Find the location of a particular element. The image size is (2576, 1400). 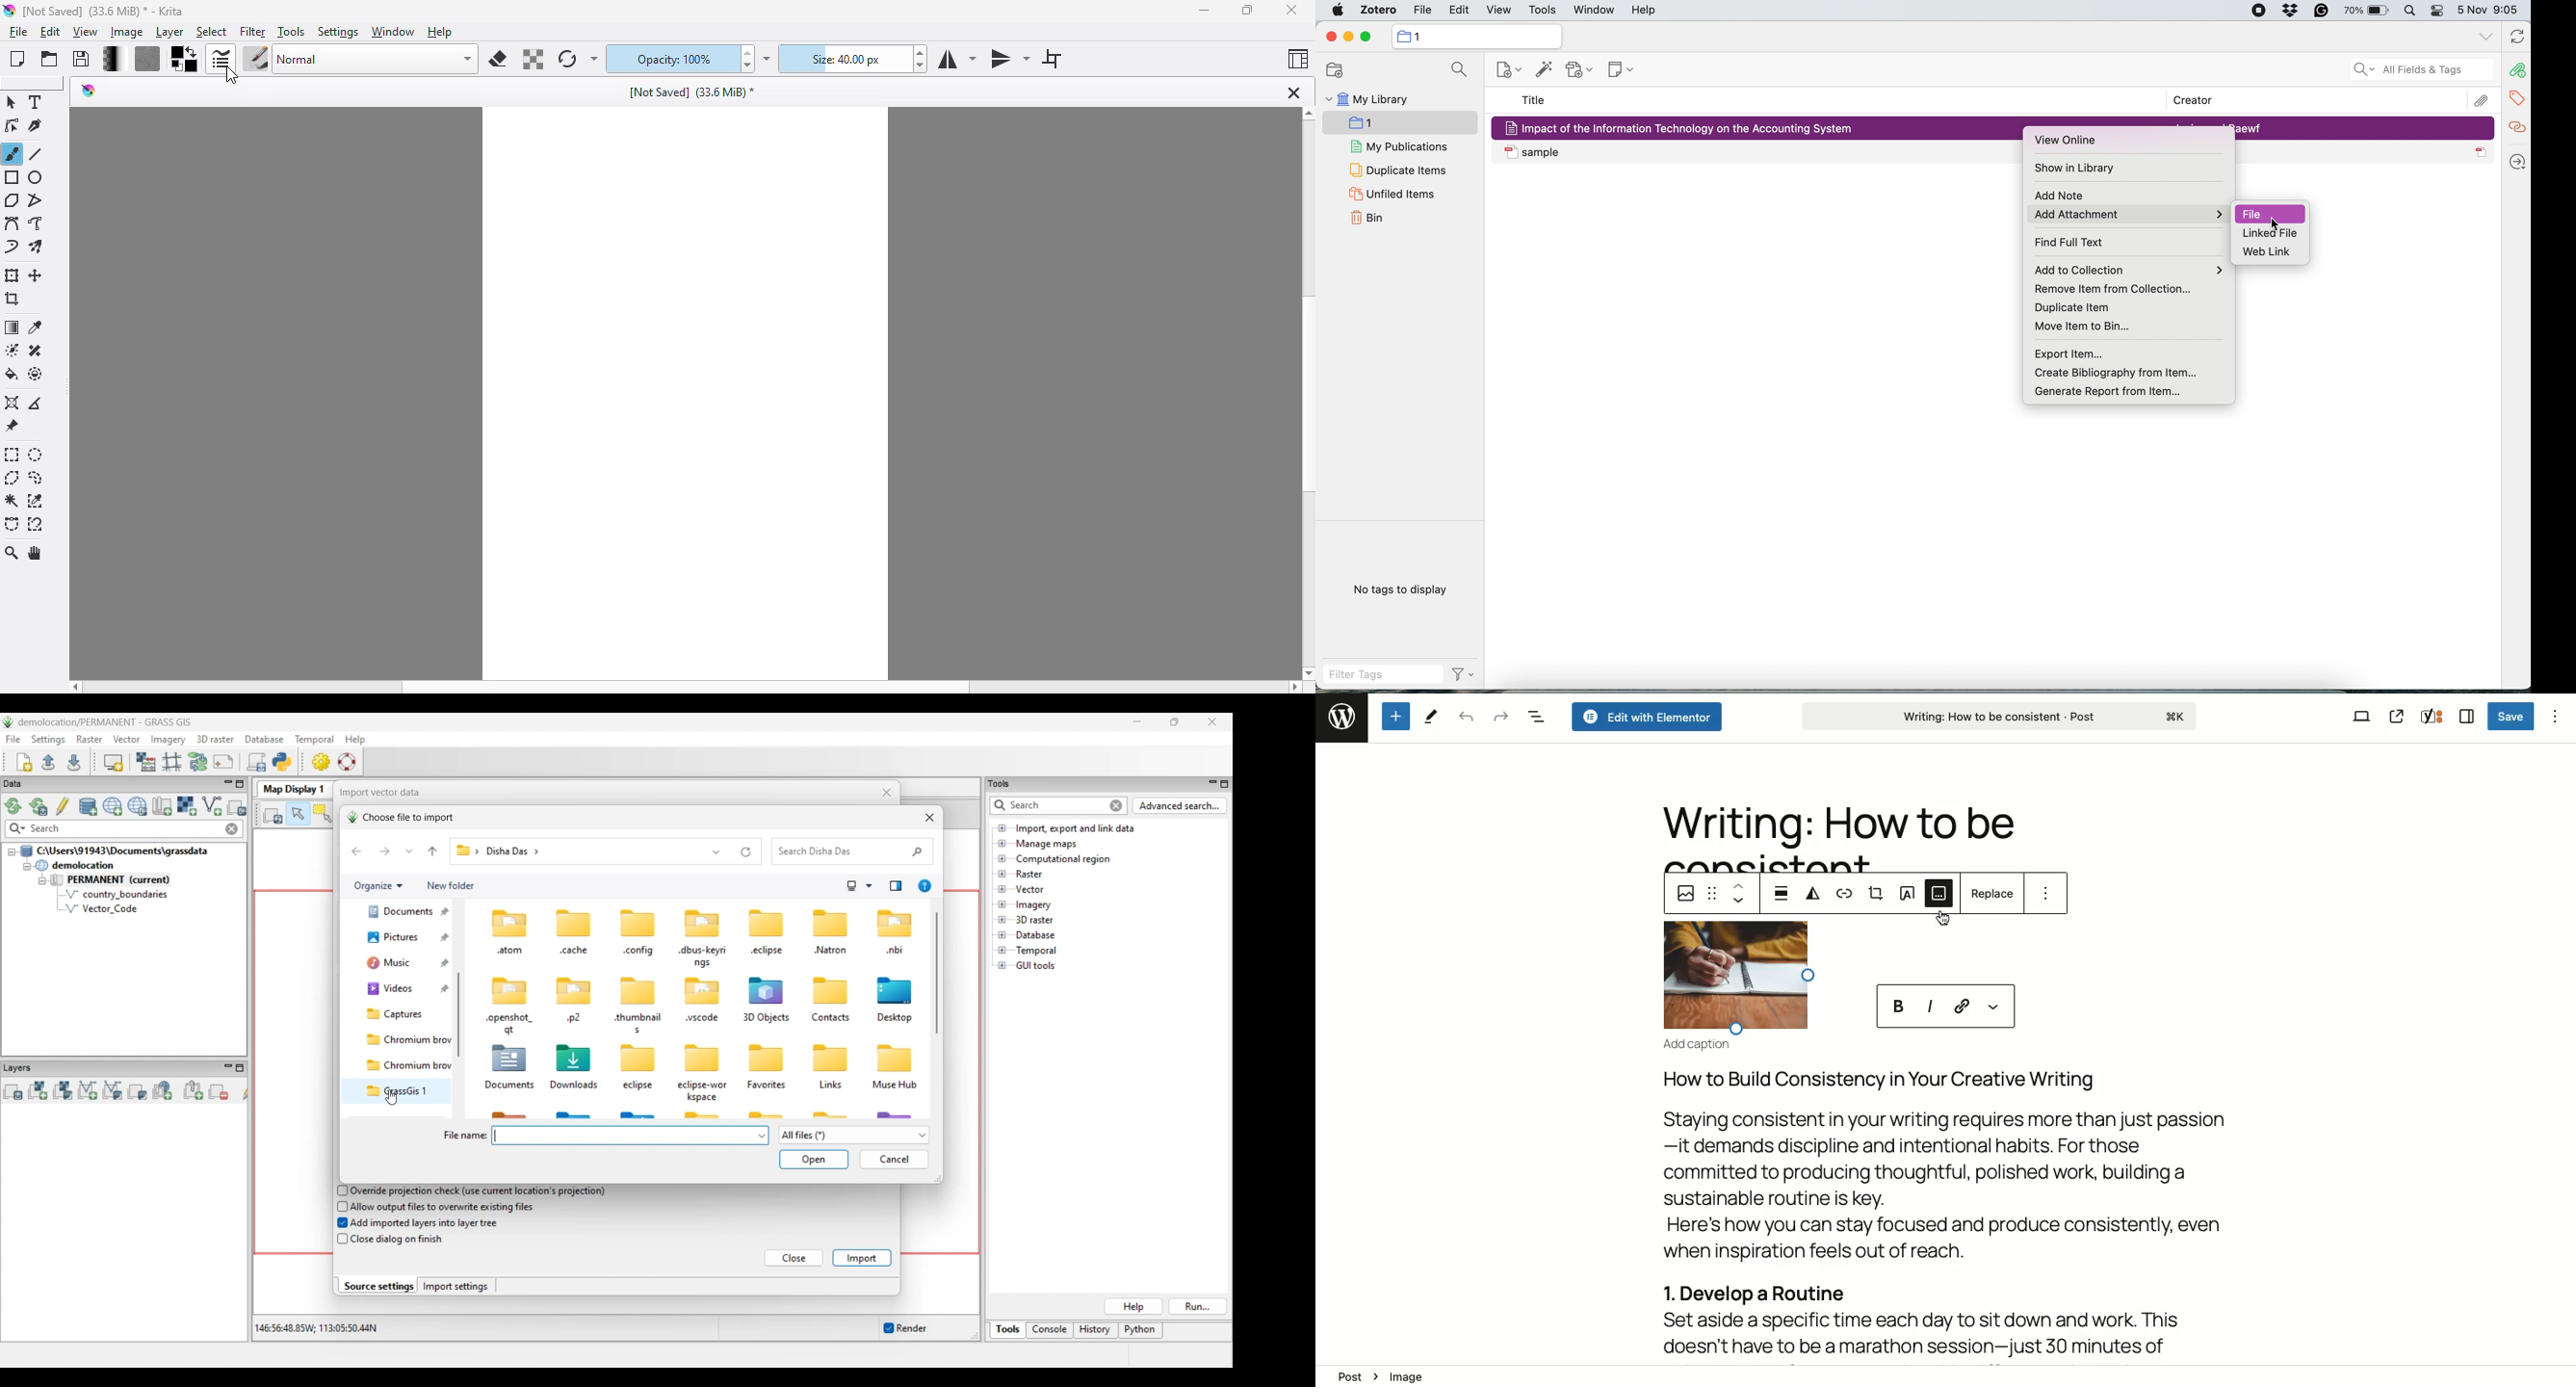

screen recorder is located at coordinates (2252, 11).